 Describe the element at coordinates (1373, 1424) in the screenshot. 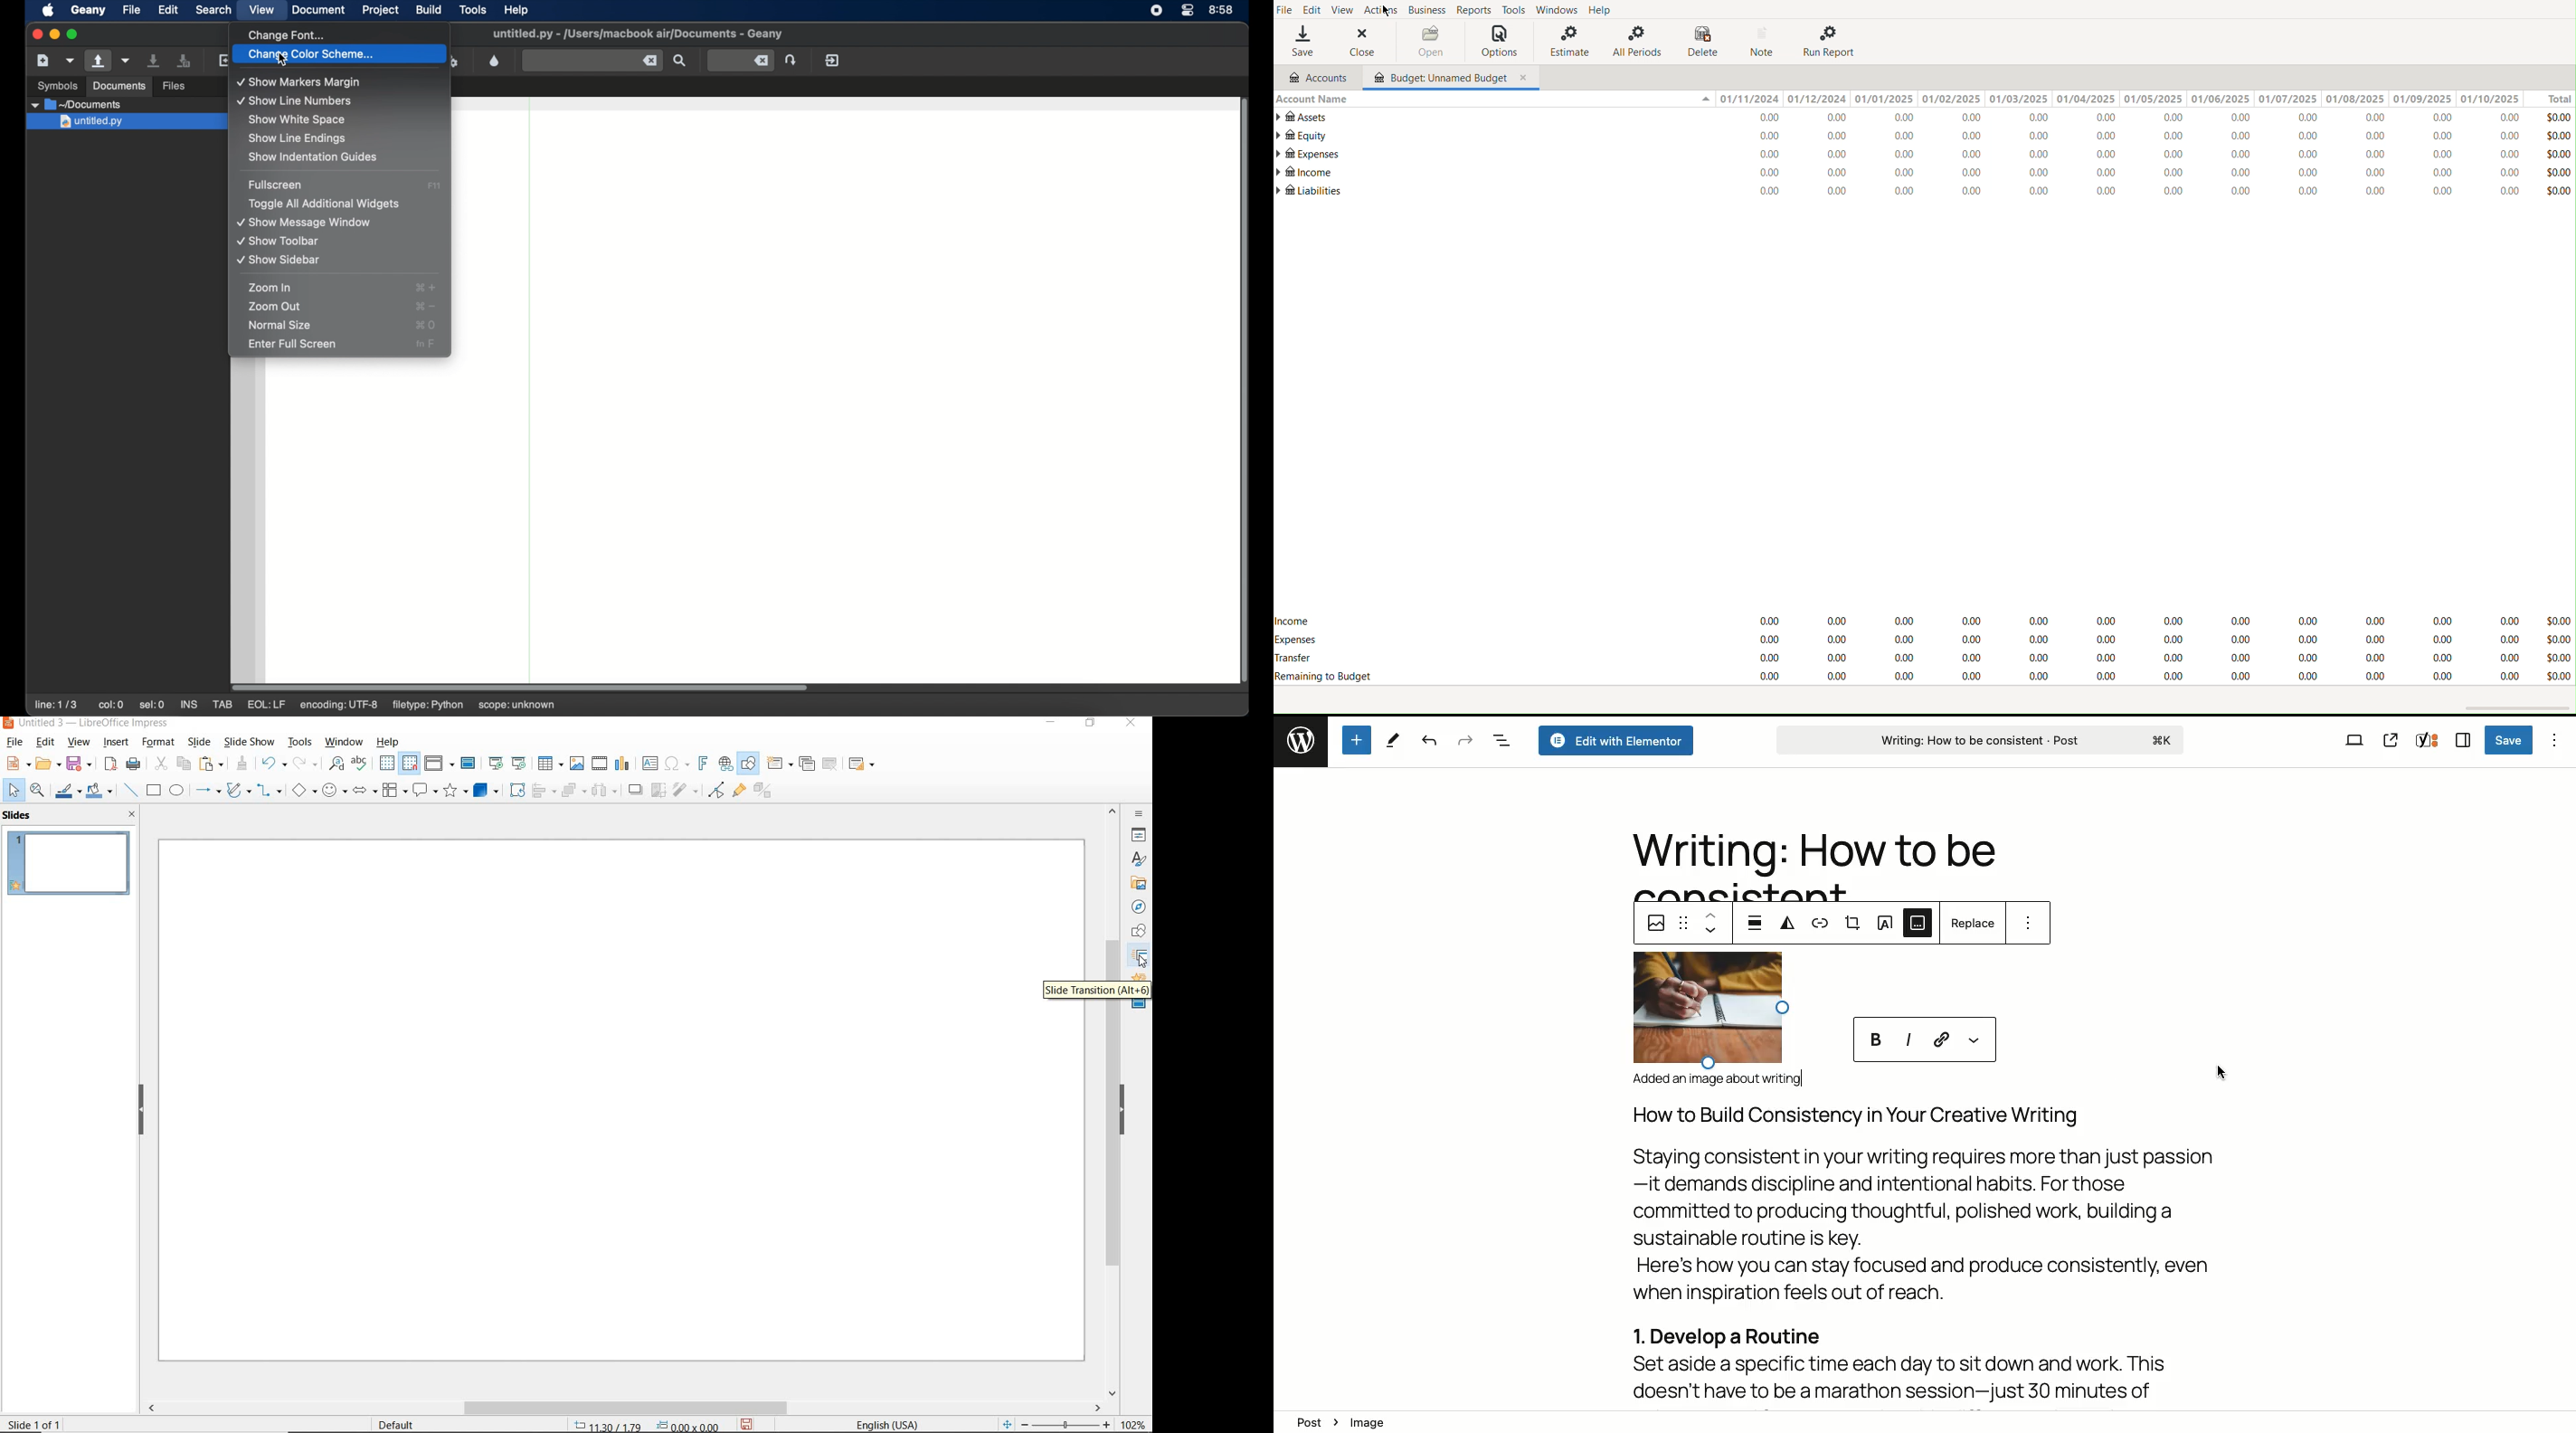

I see `image` at that location.